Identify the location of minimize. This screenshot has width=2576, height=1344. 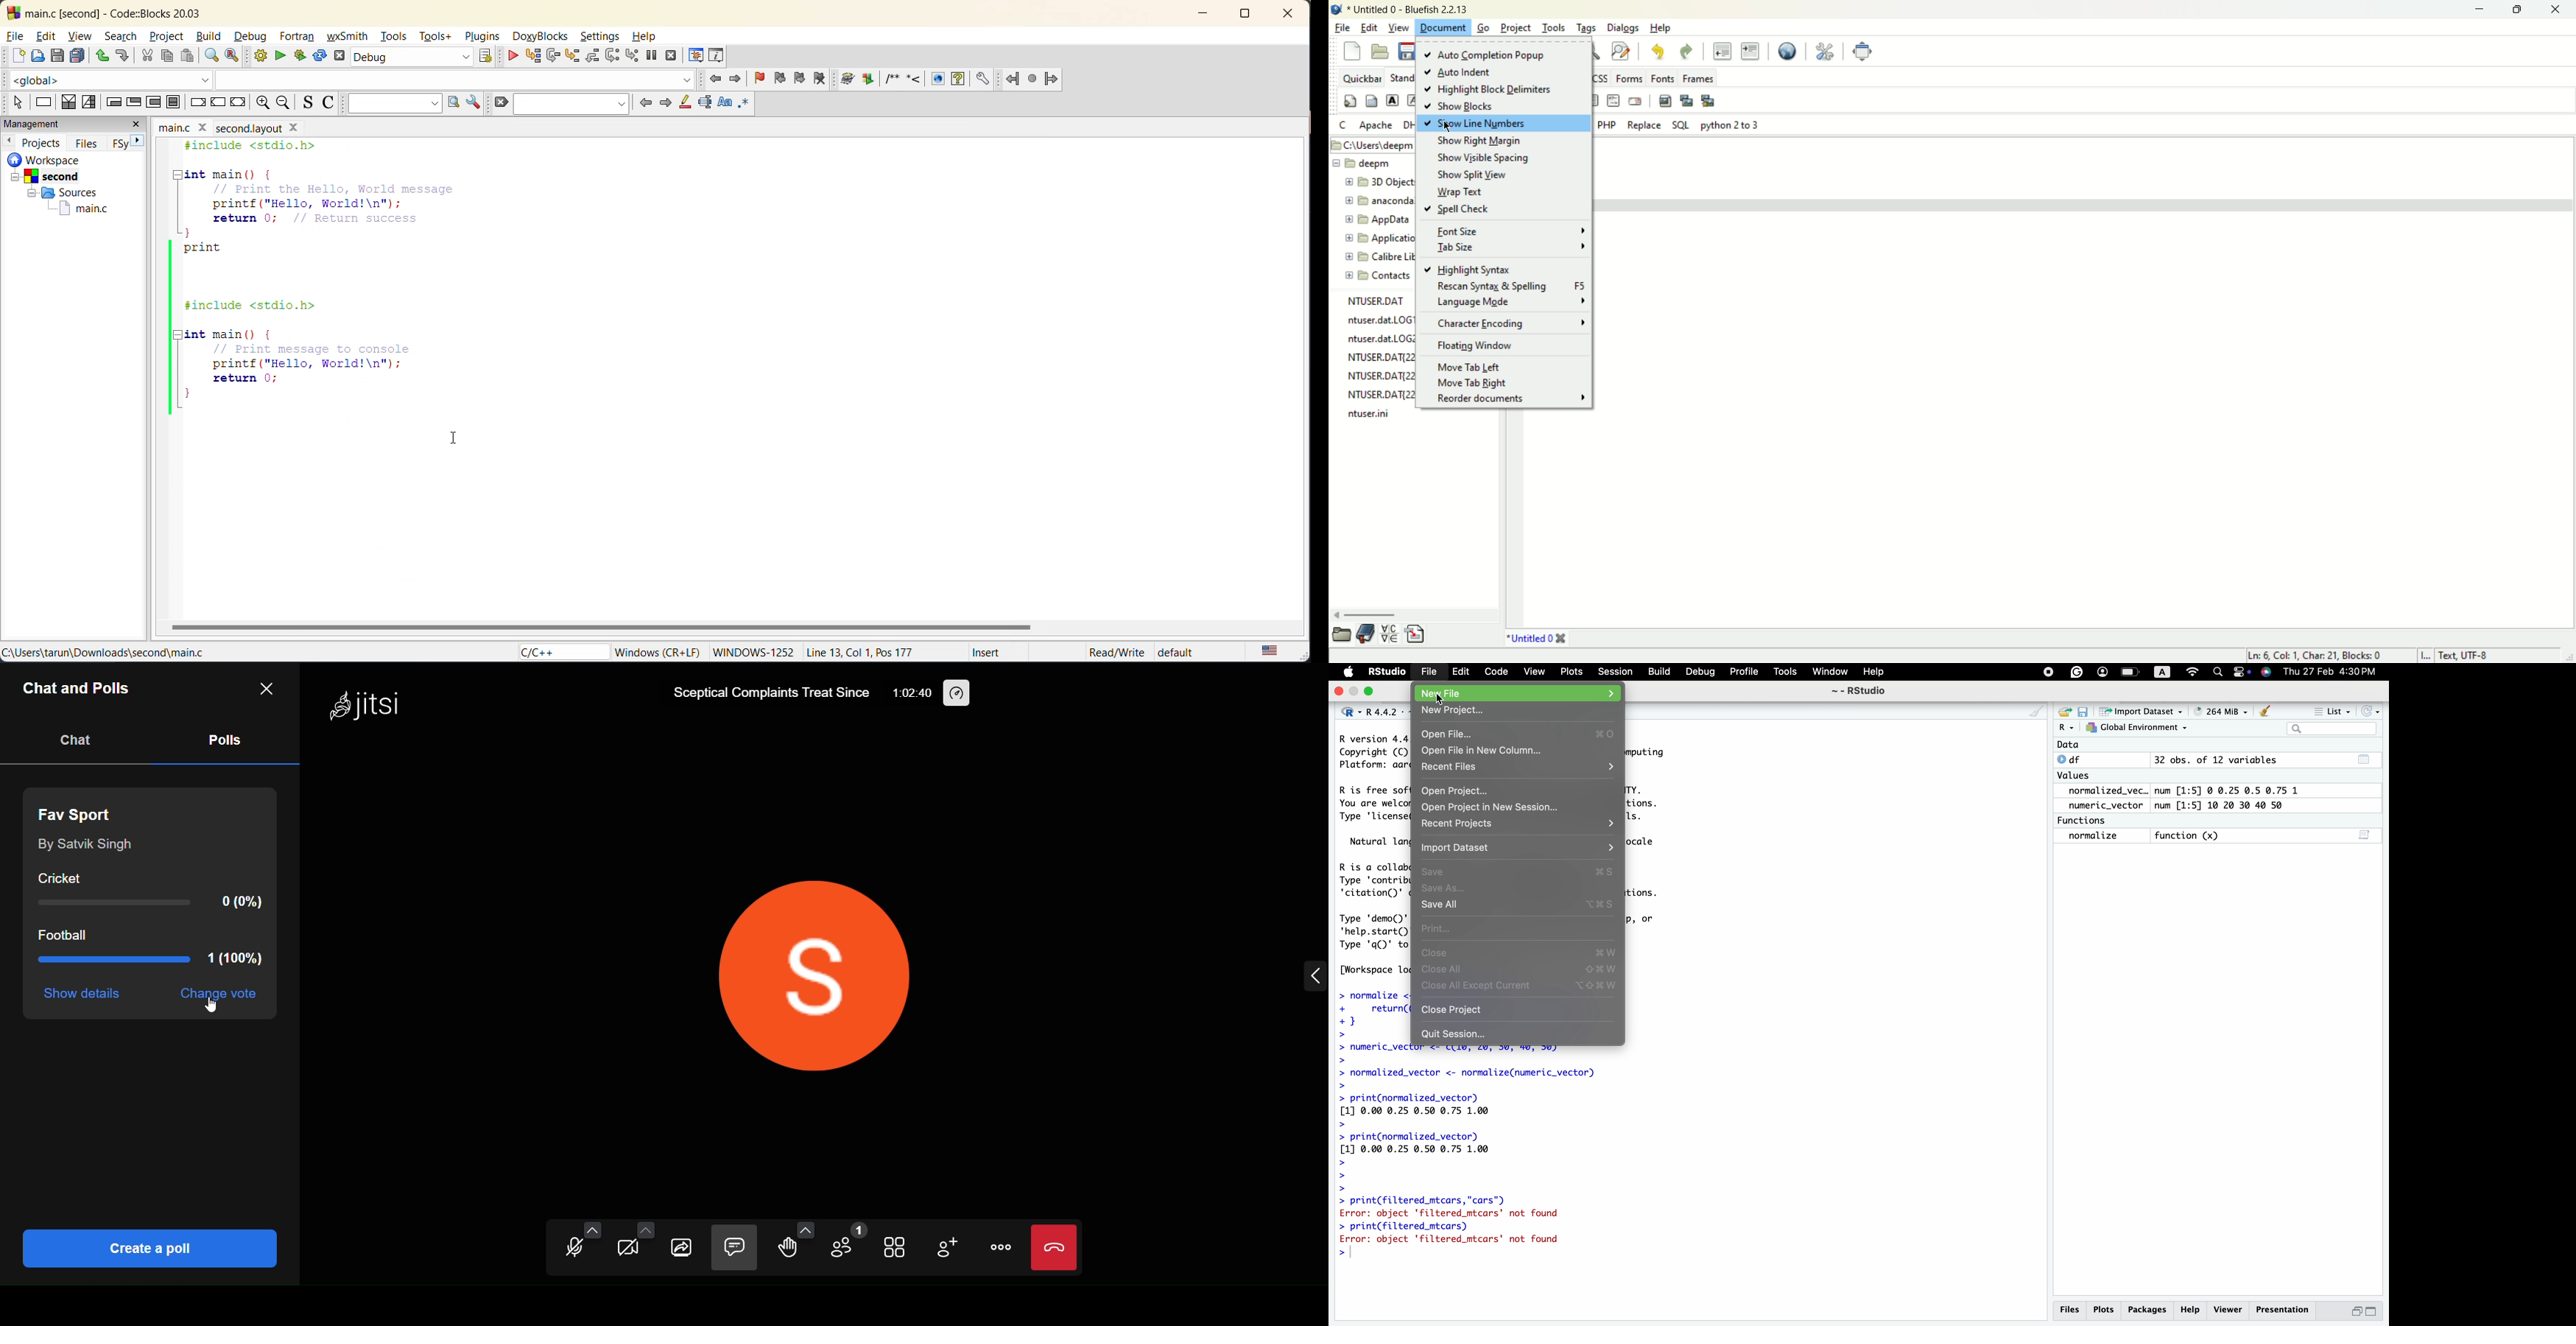
(2357, 1311).